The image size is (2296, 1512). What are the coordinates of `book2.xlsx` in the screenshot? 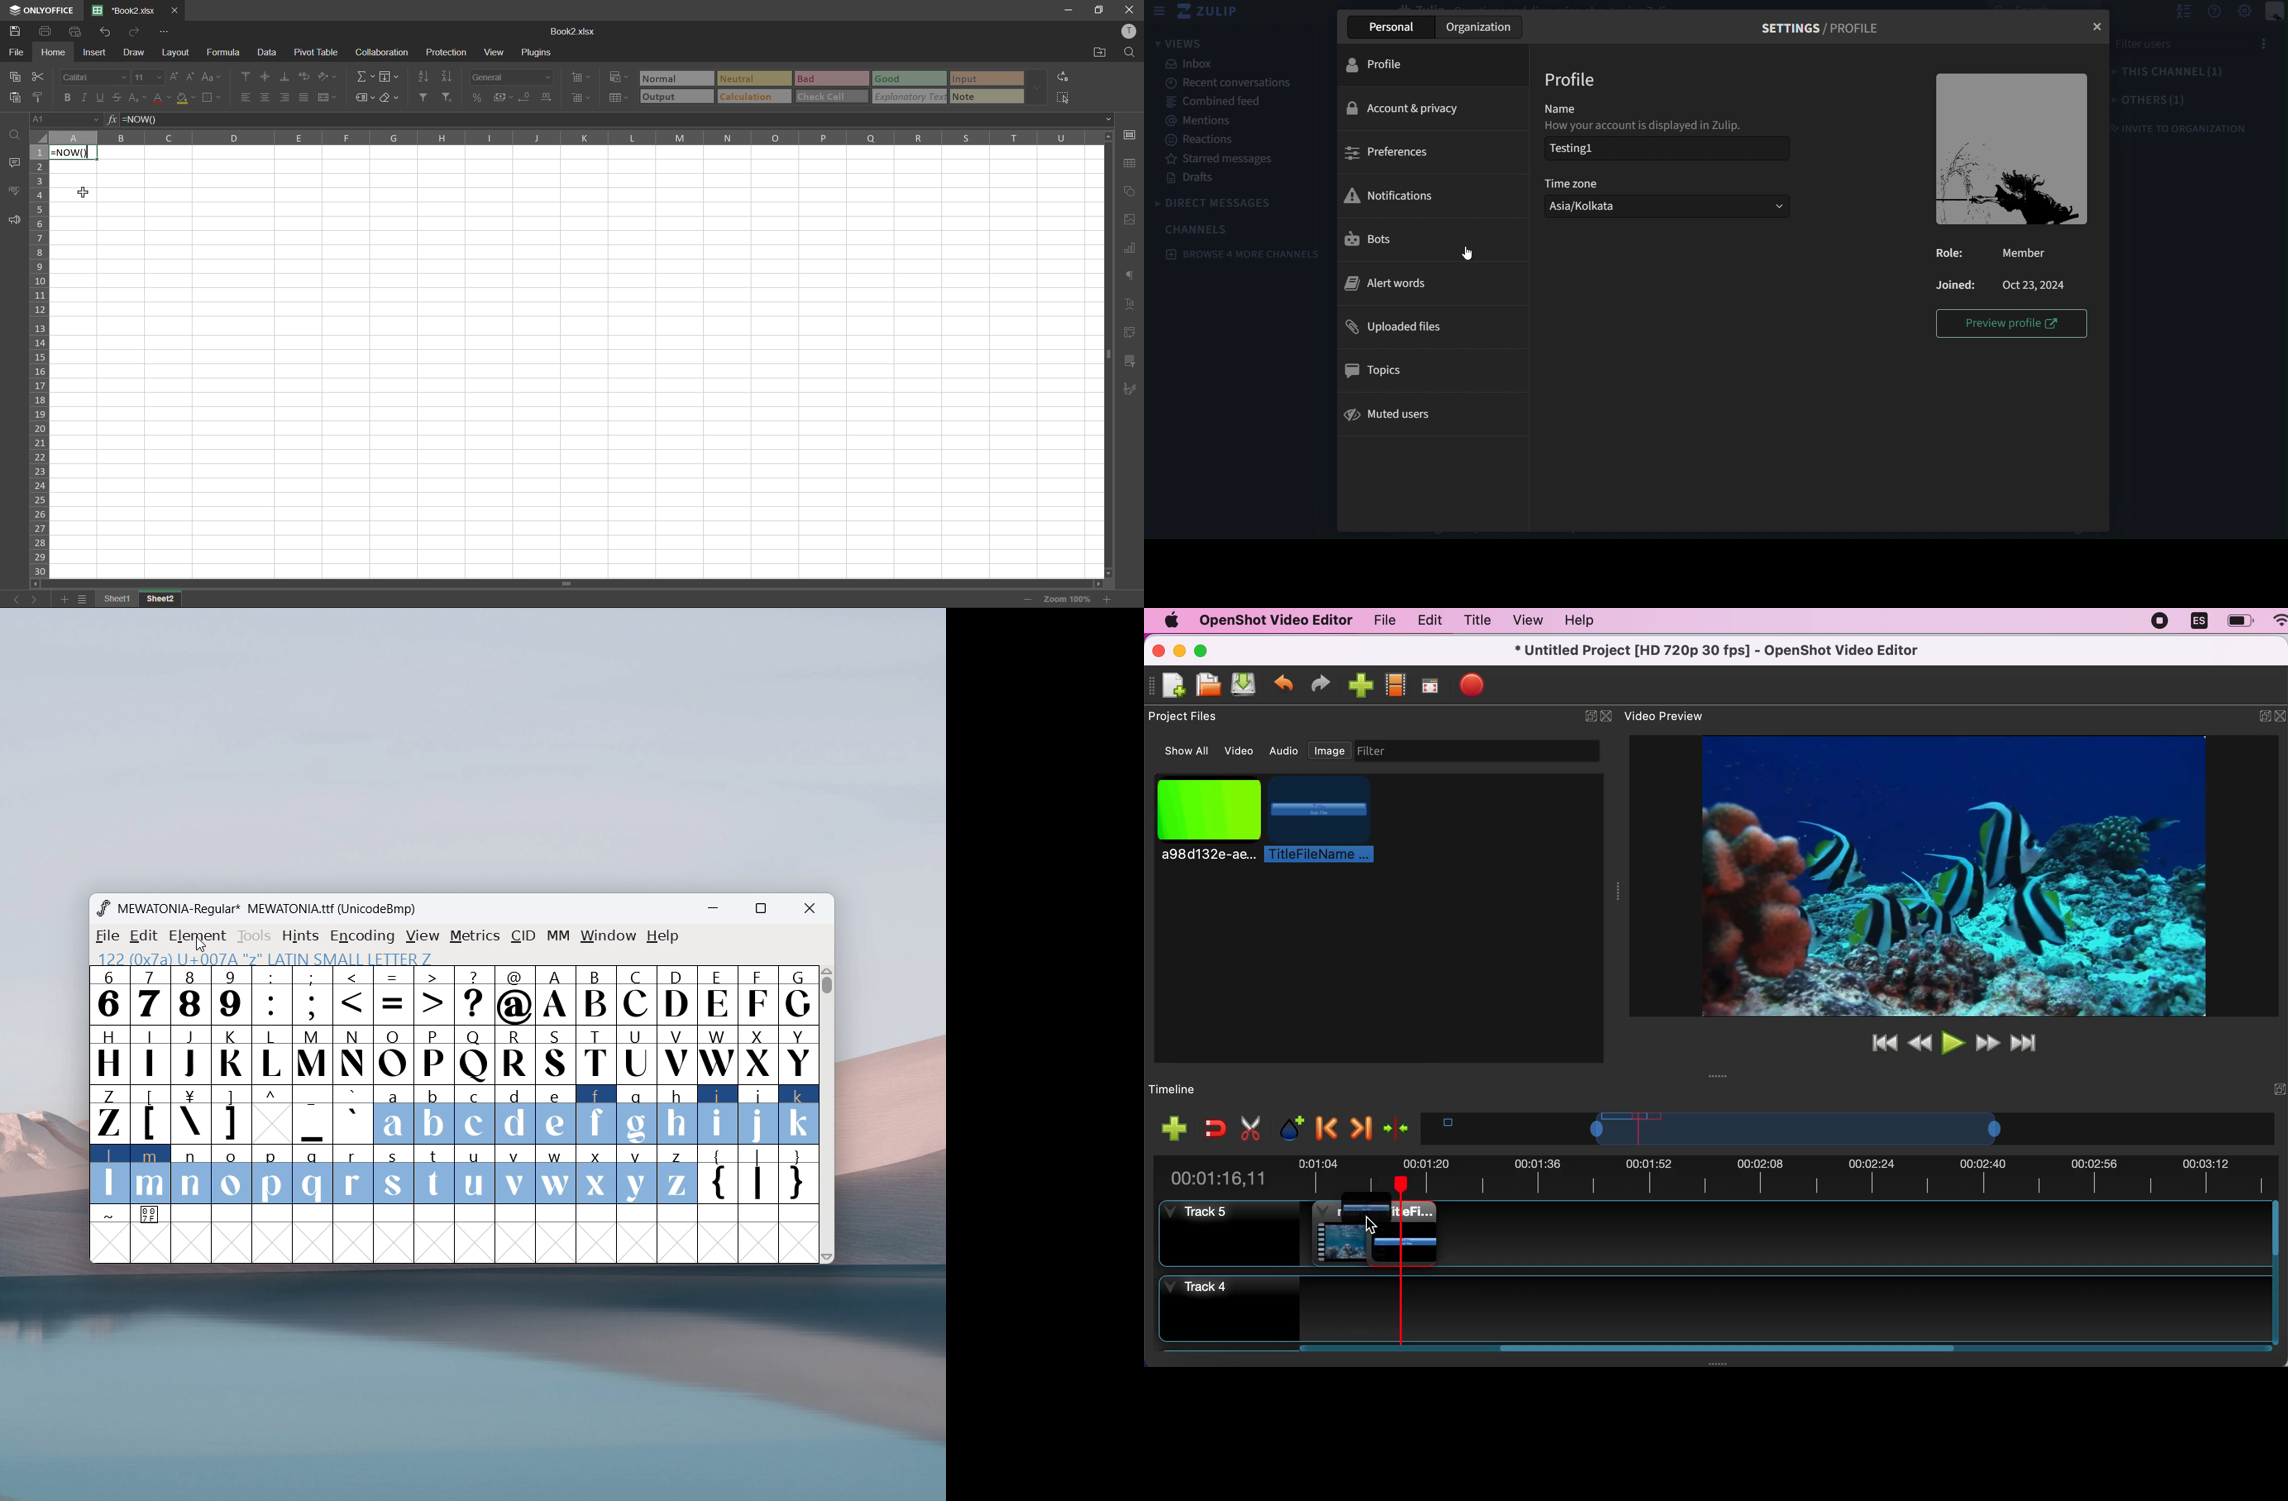 It's located at (123, 10).